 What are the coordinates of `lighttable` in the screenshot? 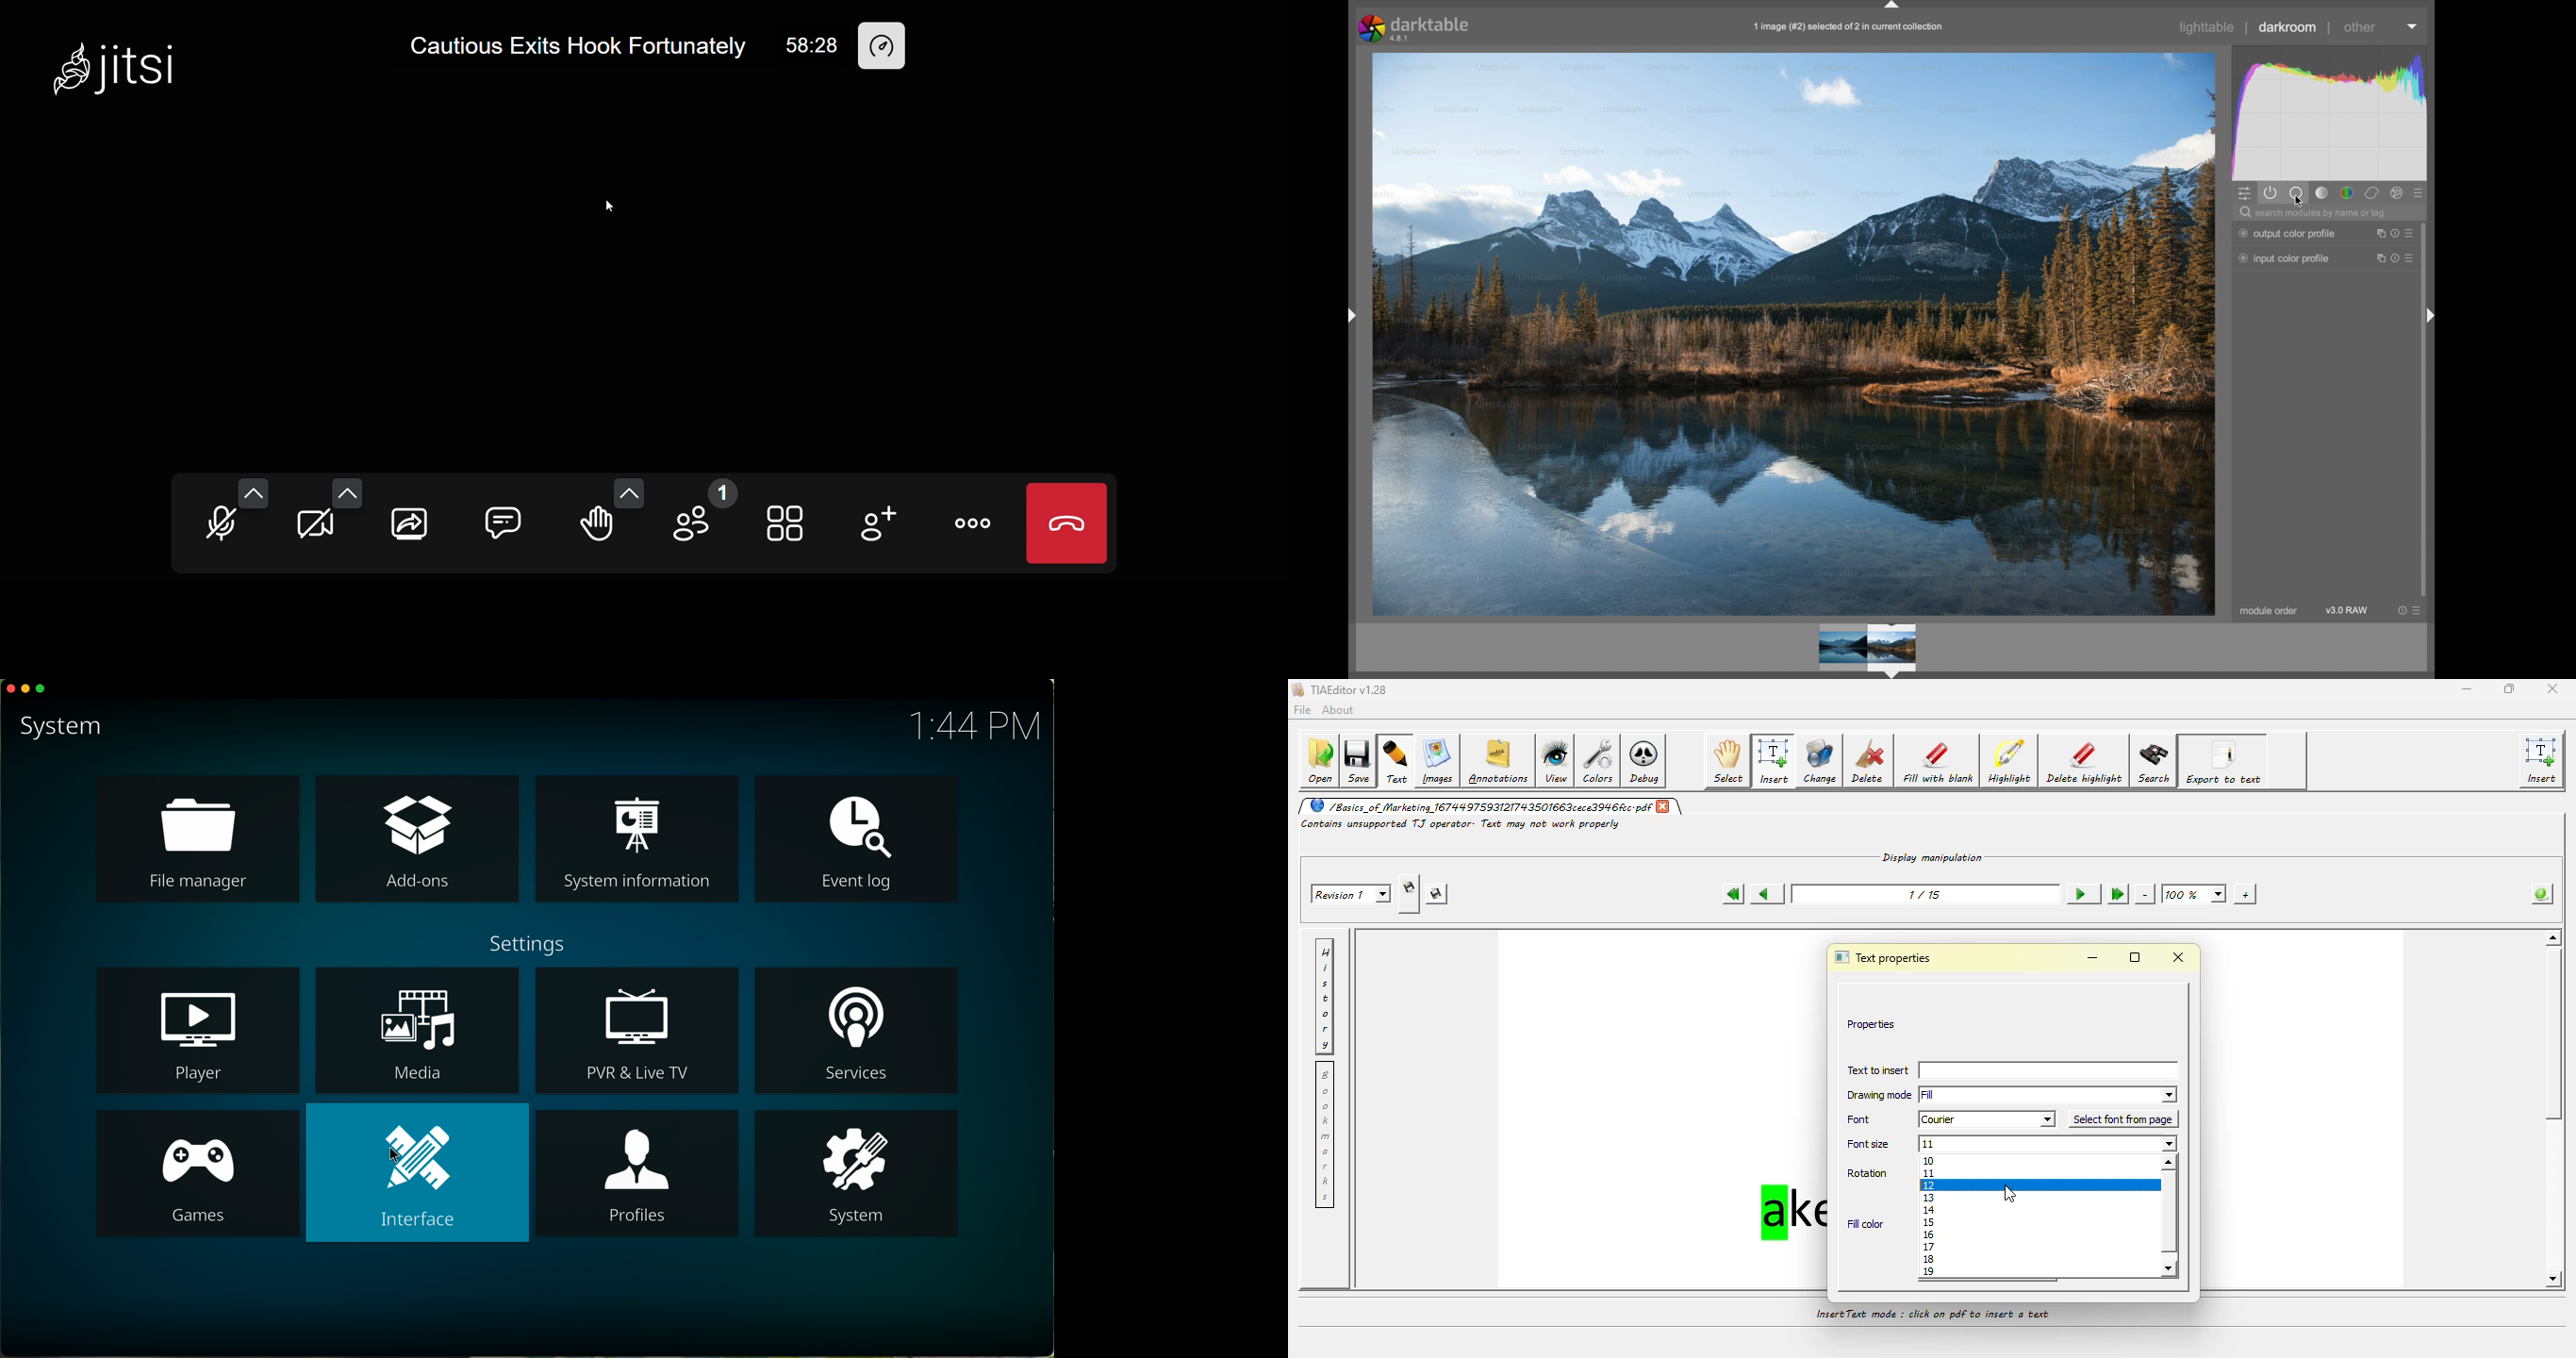 It's located at (2207, 27).